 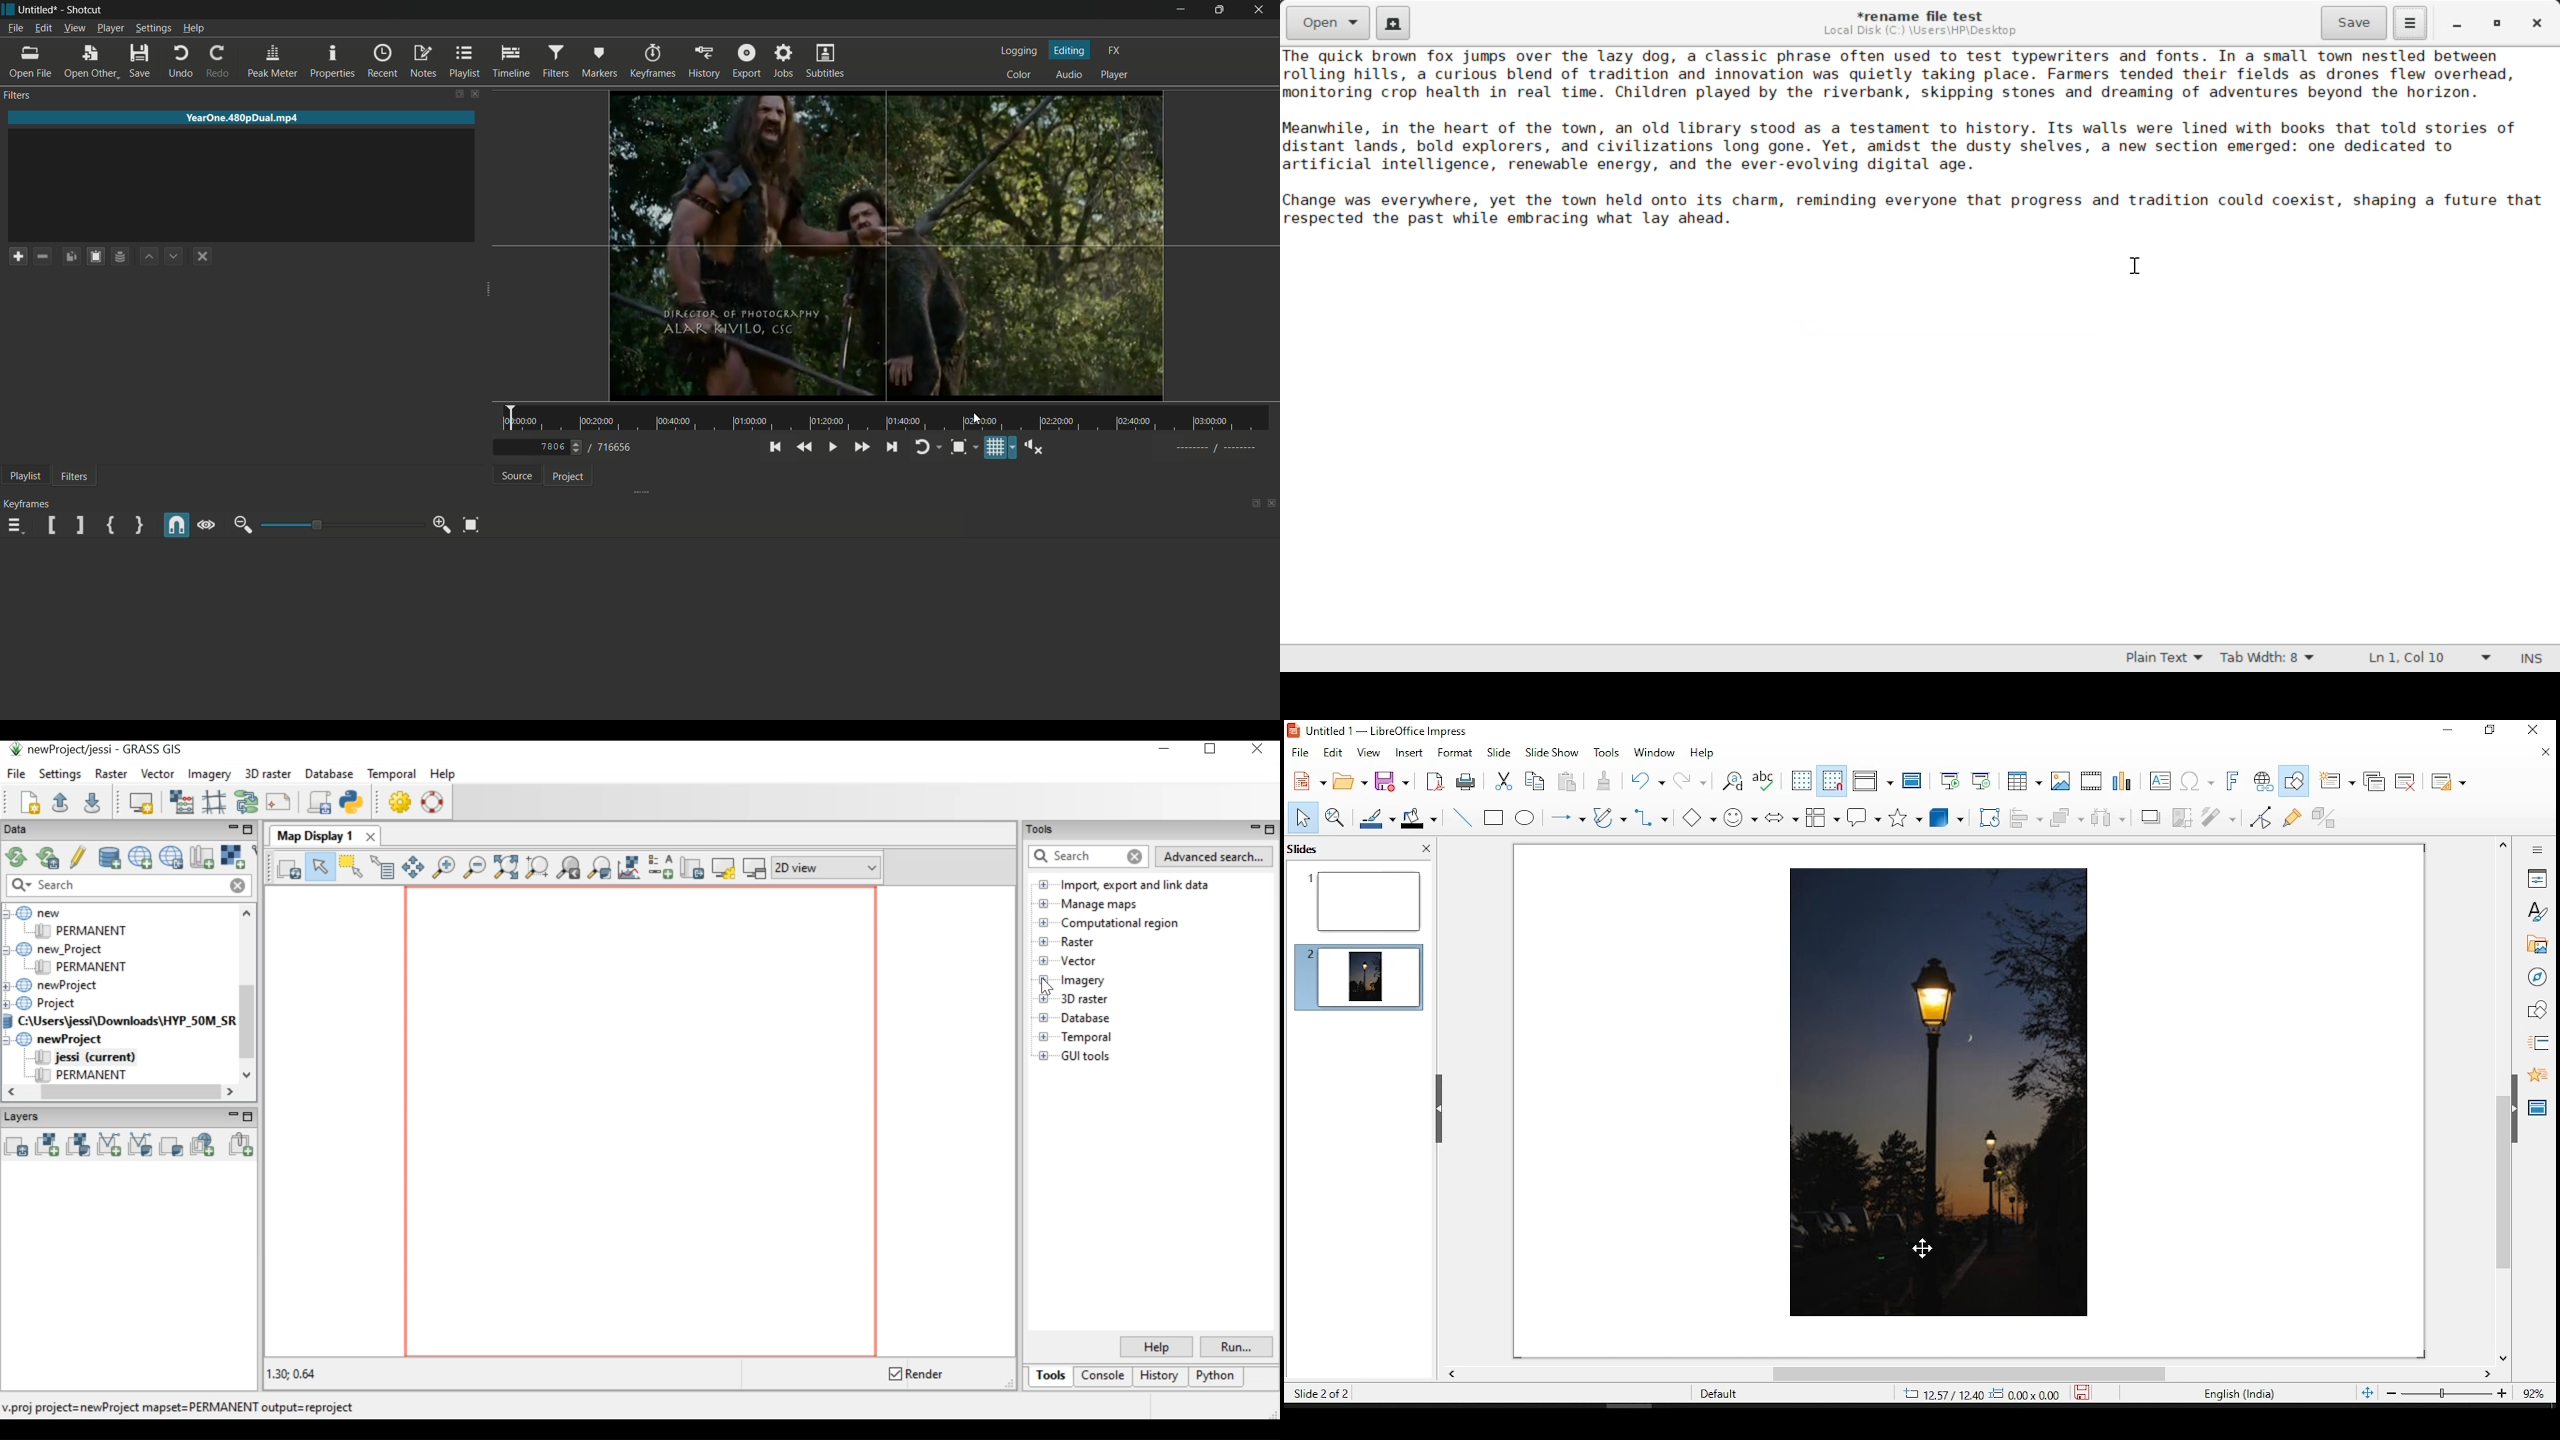 What do you see at coordinates (1989, 817) in the screenshot?
I see `crop tool` at bounding box center [1989, 817].